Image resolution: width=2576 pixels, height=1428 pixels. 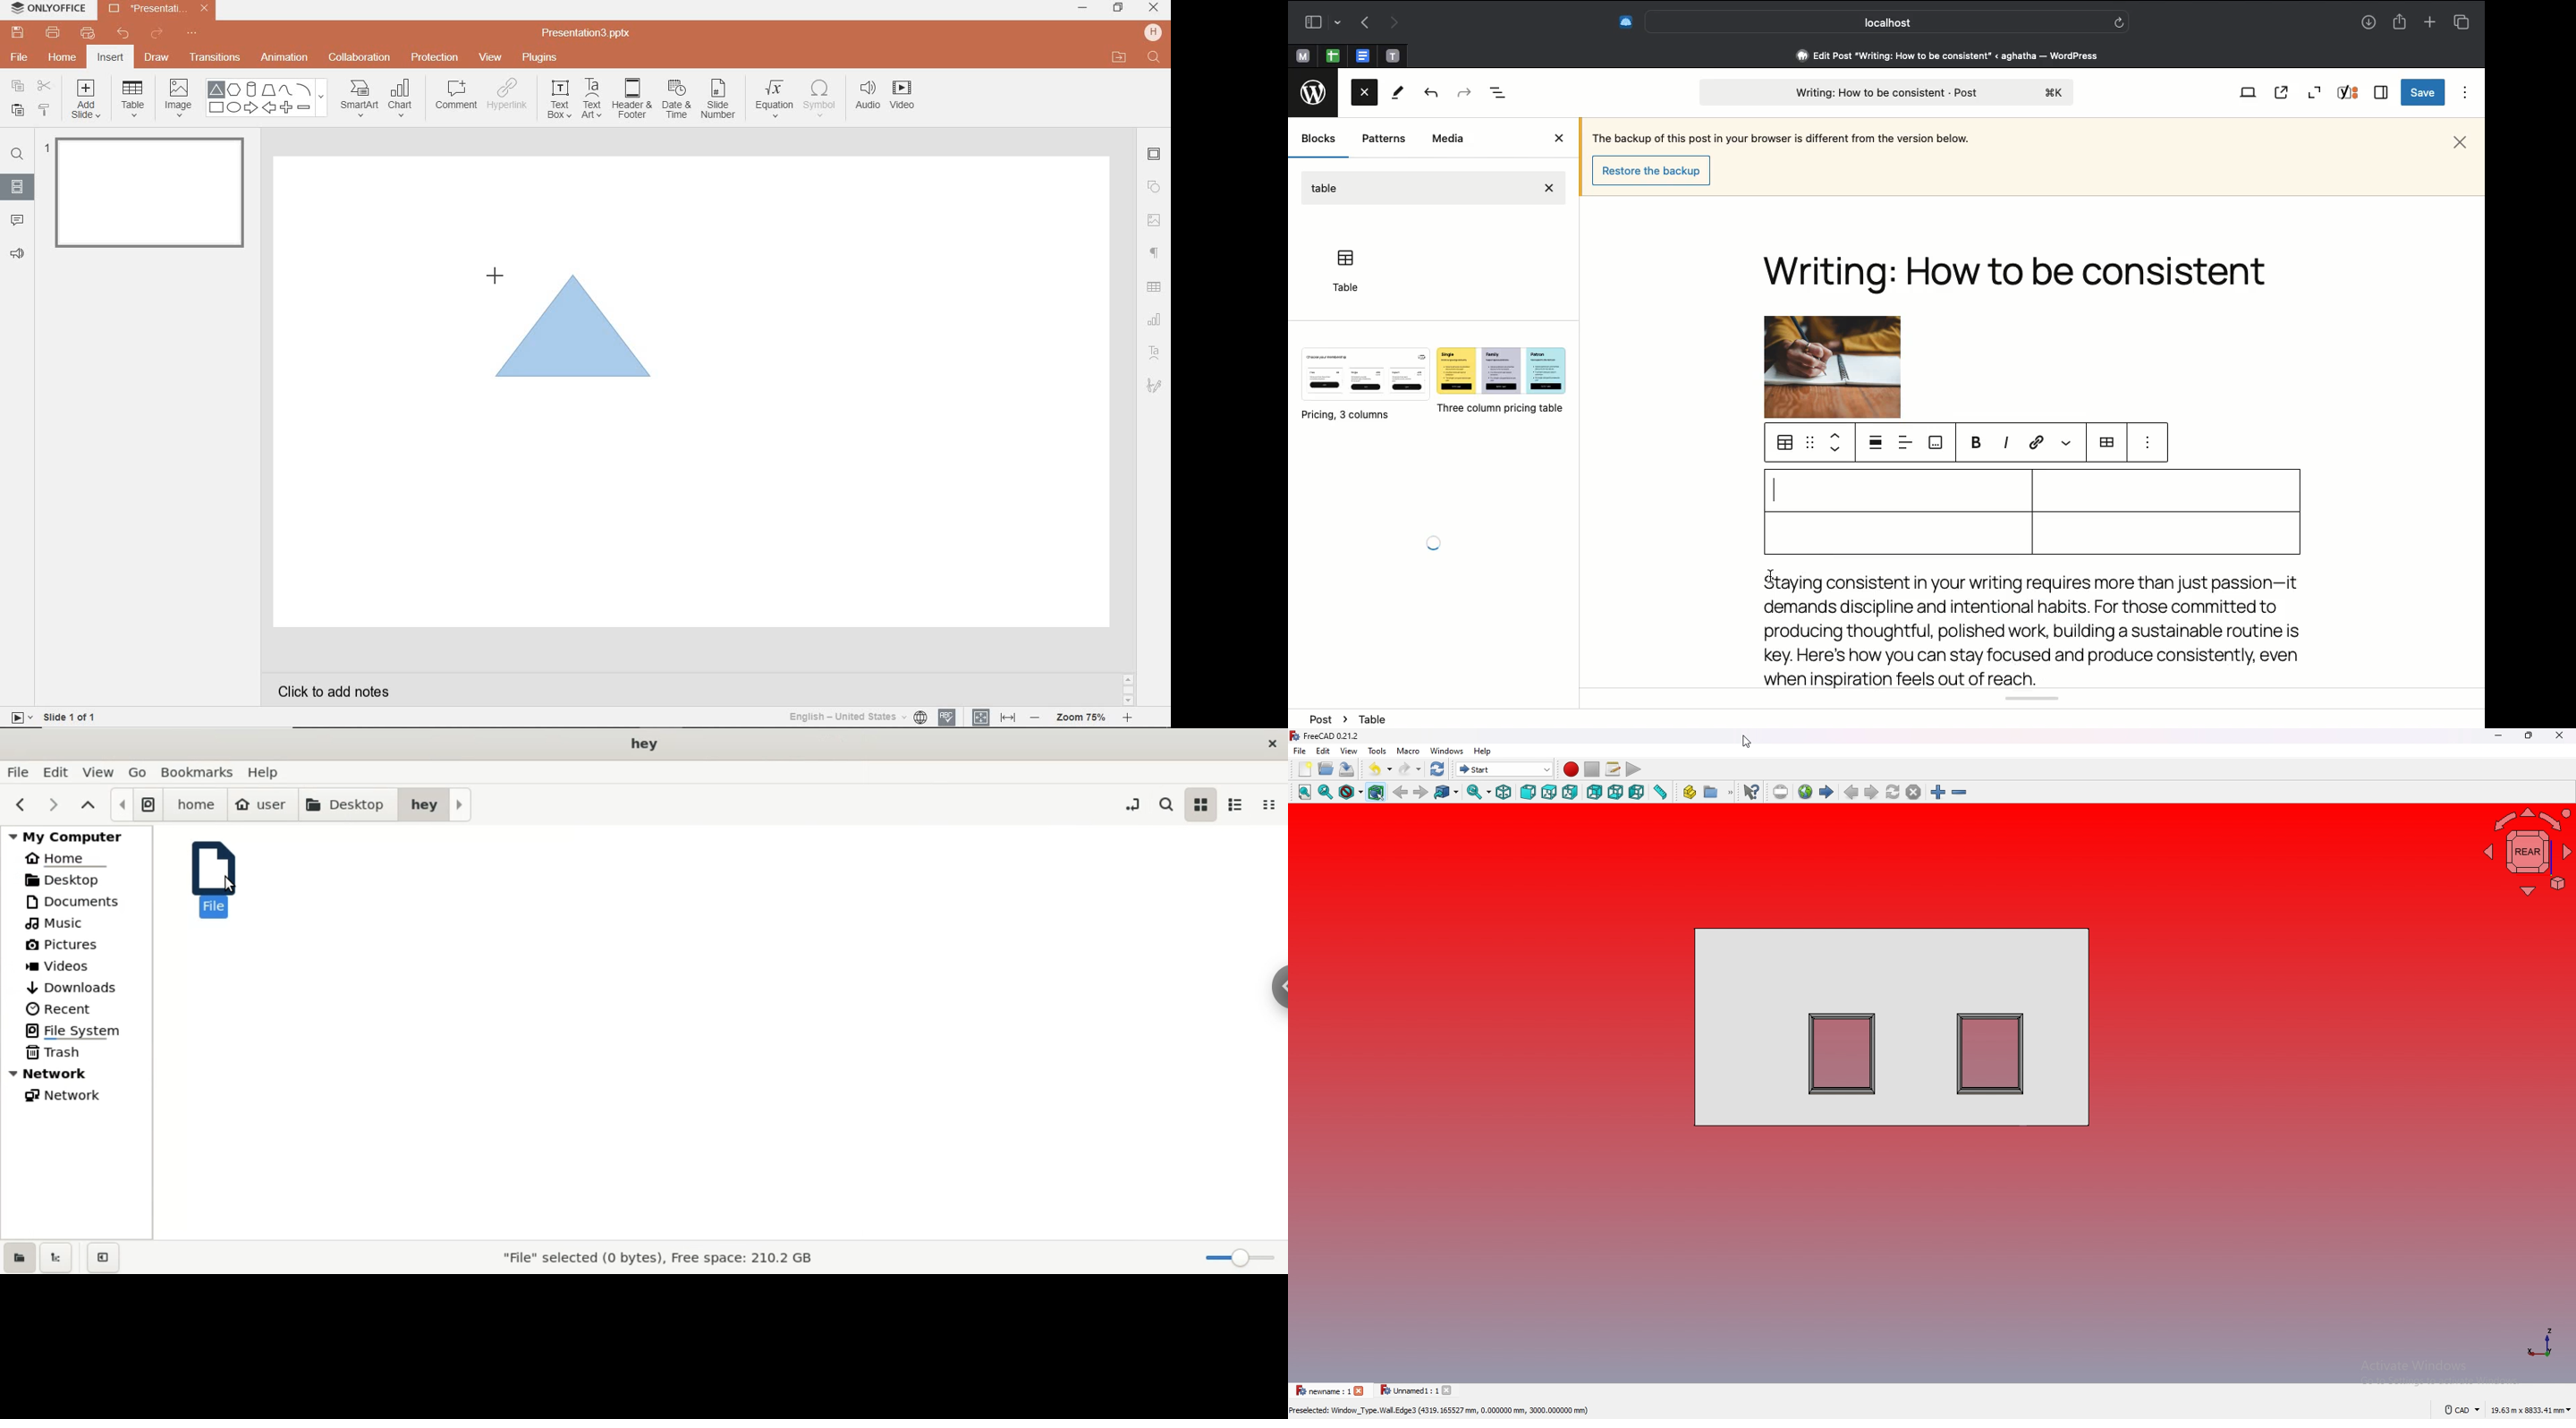 What do you see at coordinates (1960, 792) in the screenshot?
I see `zoom out` at bounding box center [1960, 792].